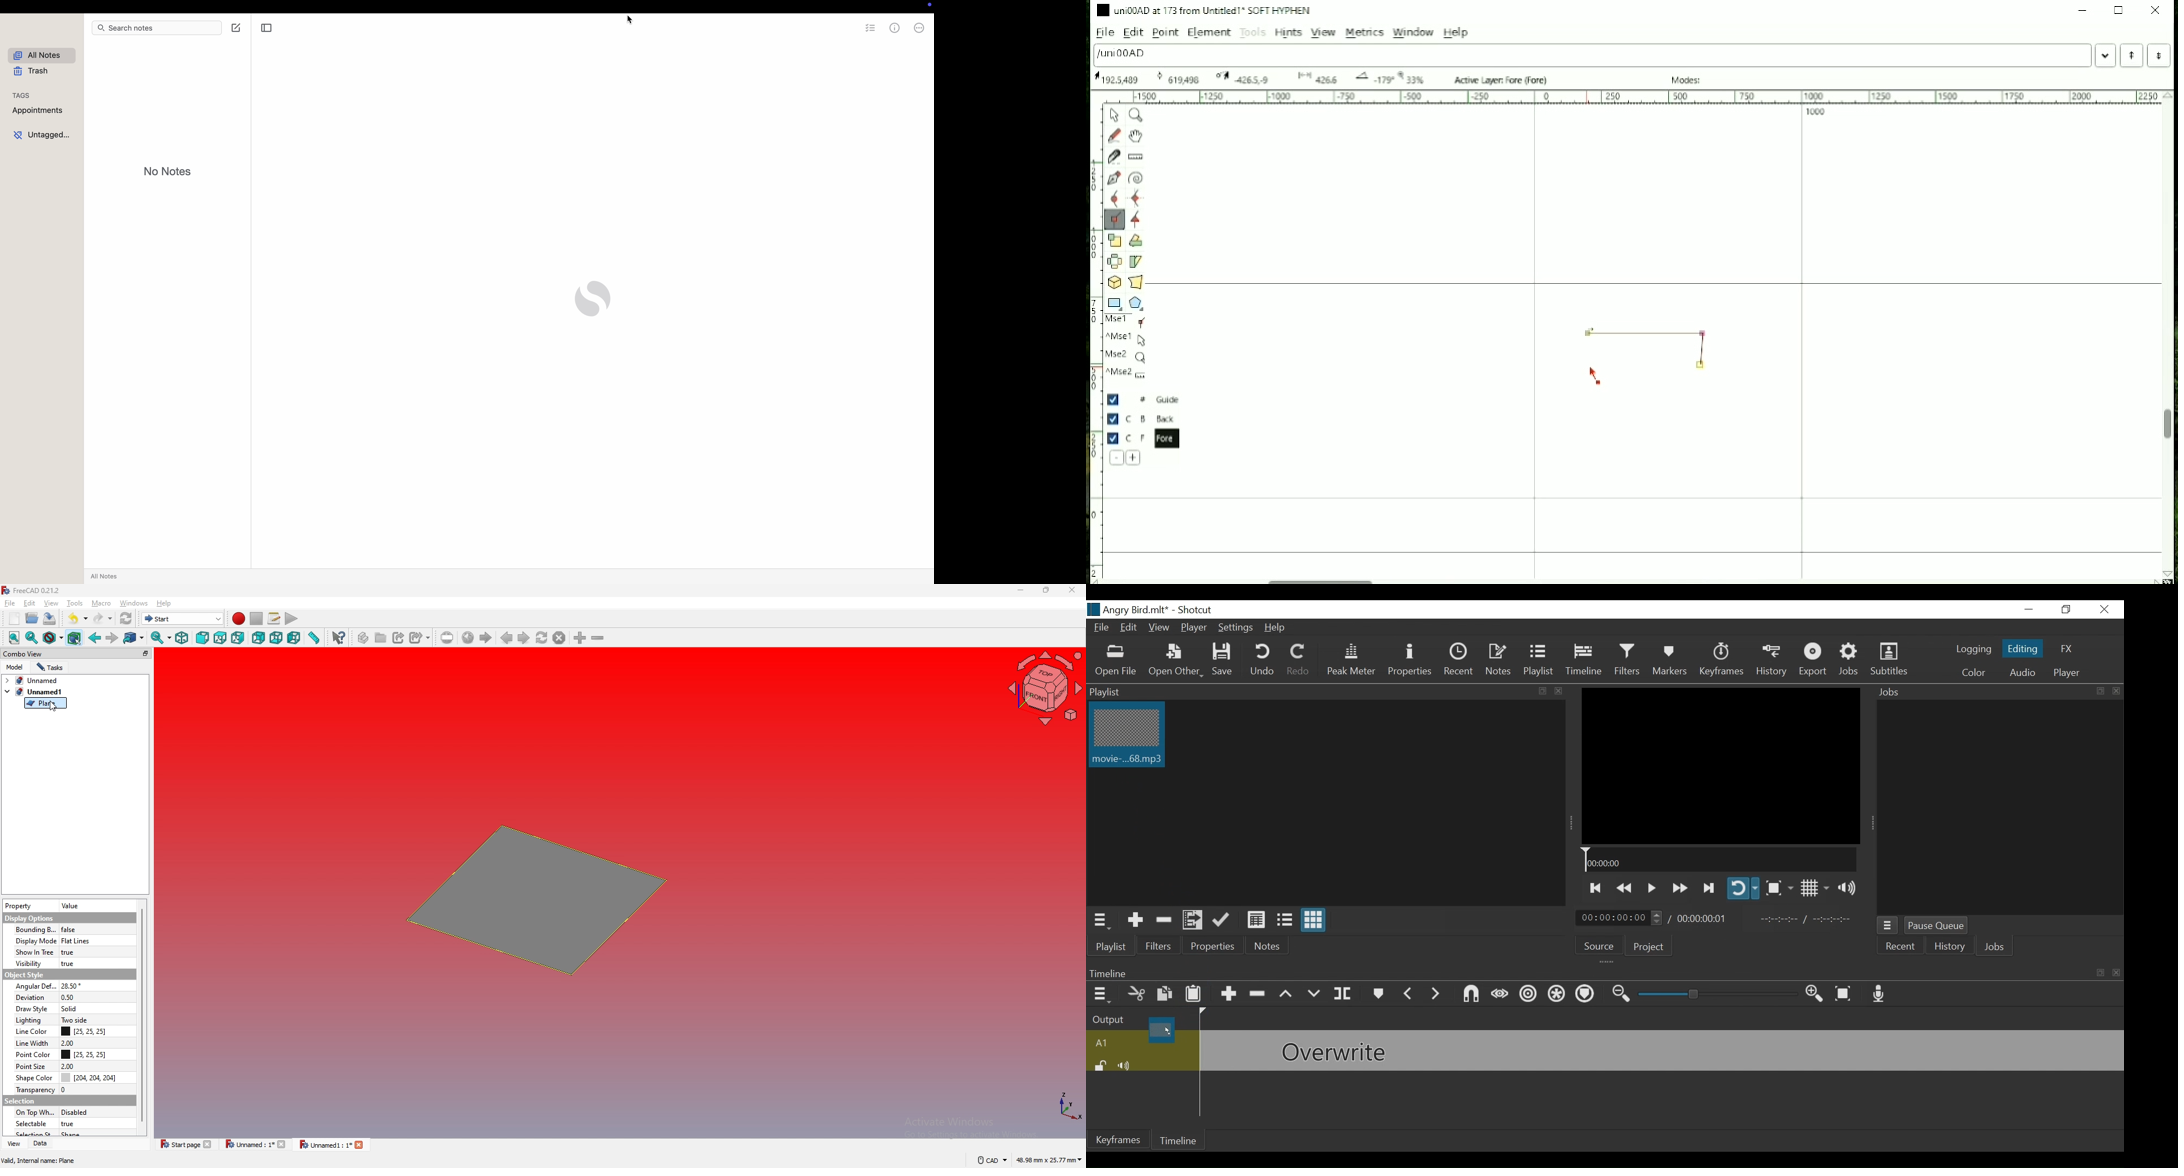 This screenshot has height=1176, width=2184. What do you see at coordinates (1527, 994) in the screenshot?
I see `Ripple ` at bounding box center [1527, 994].